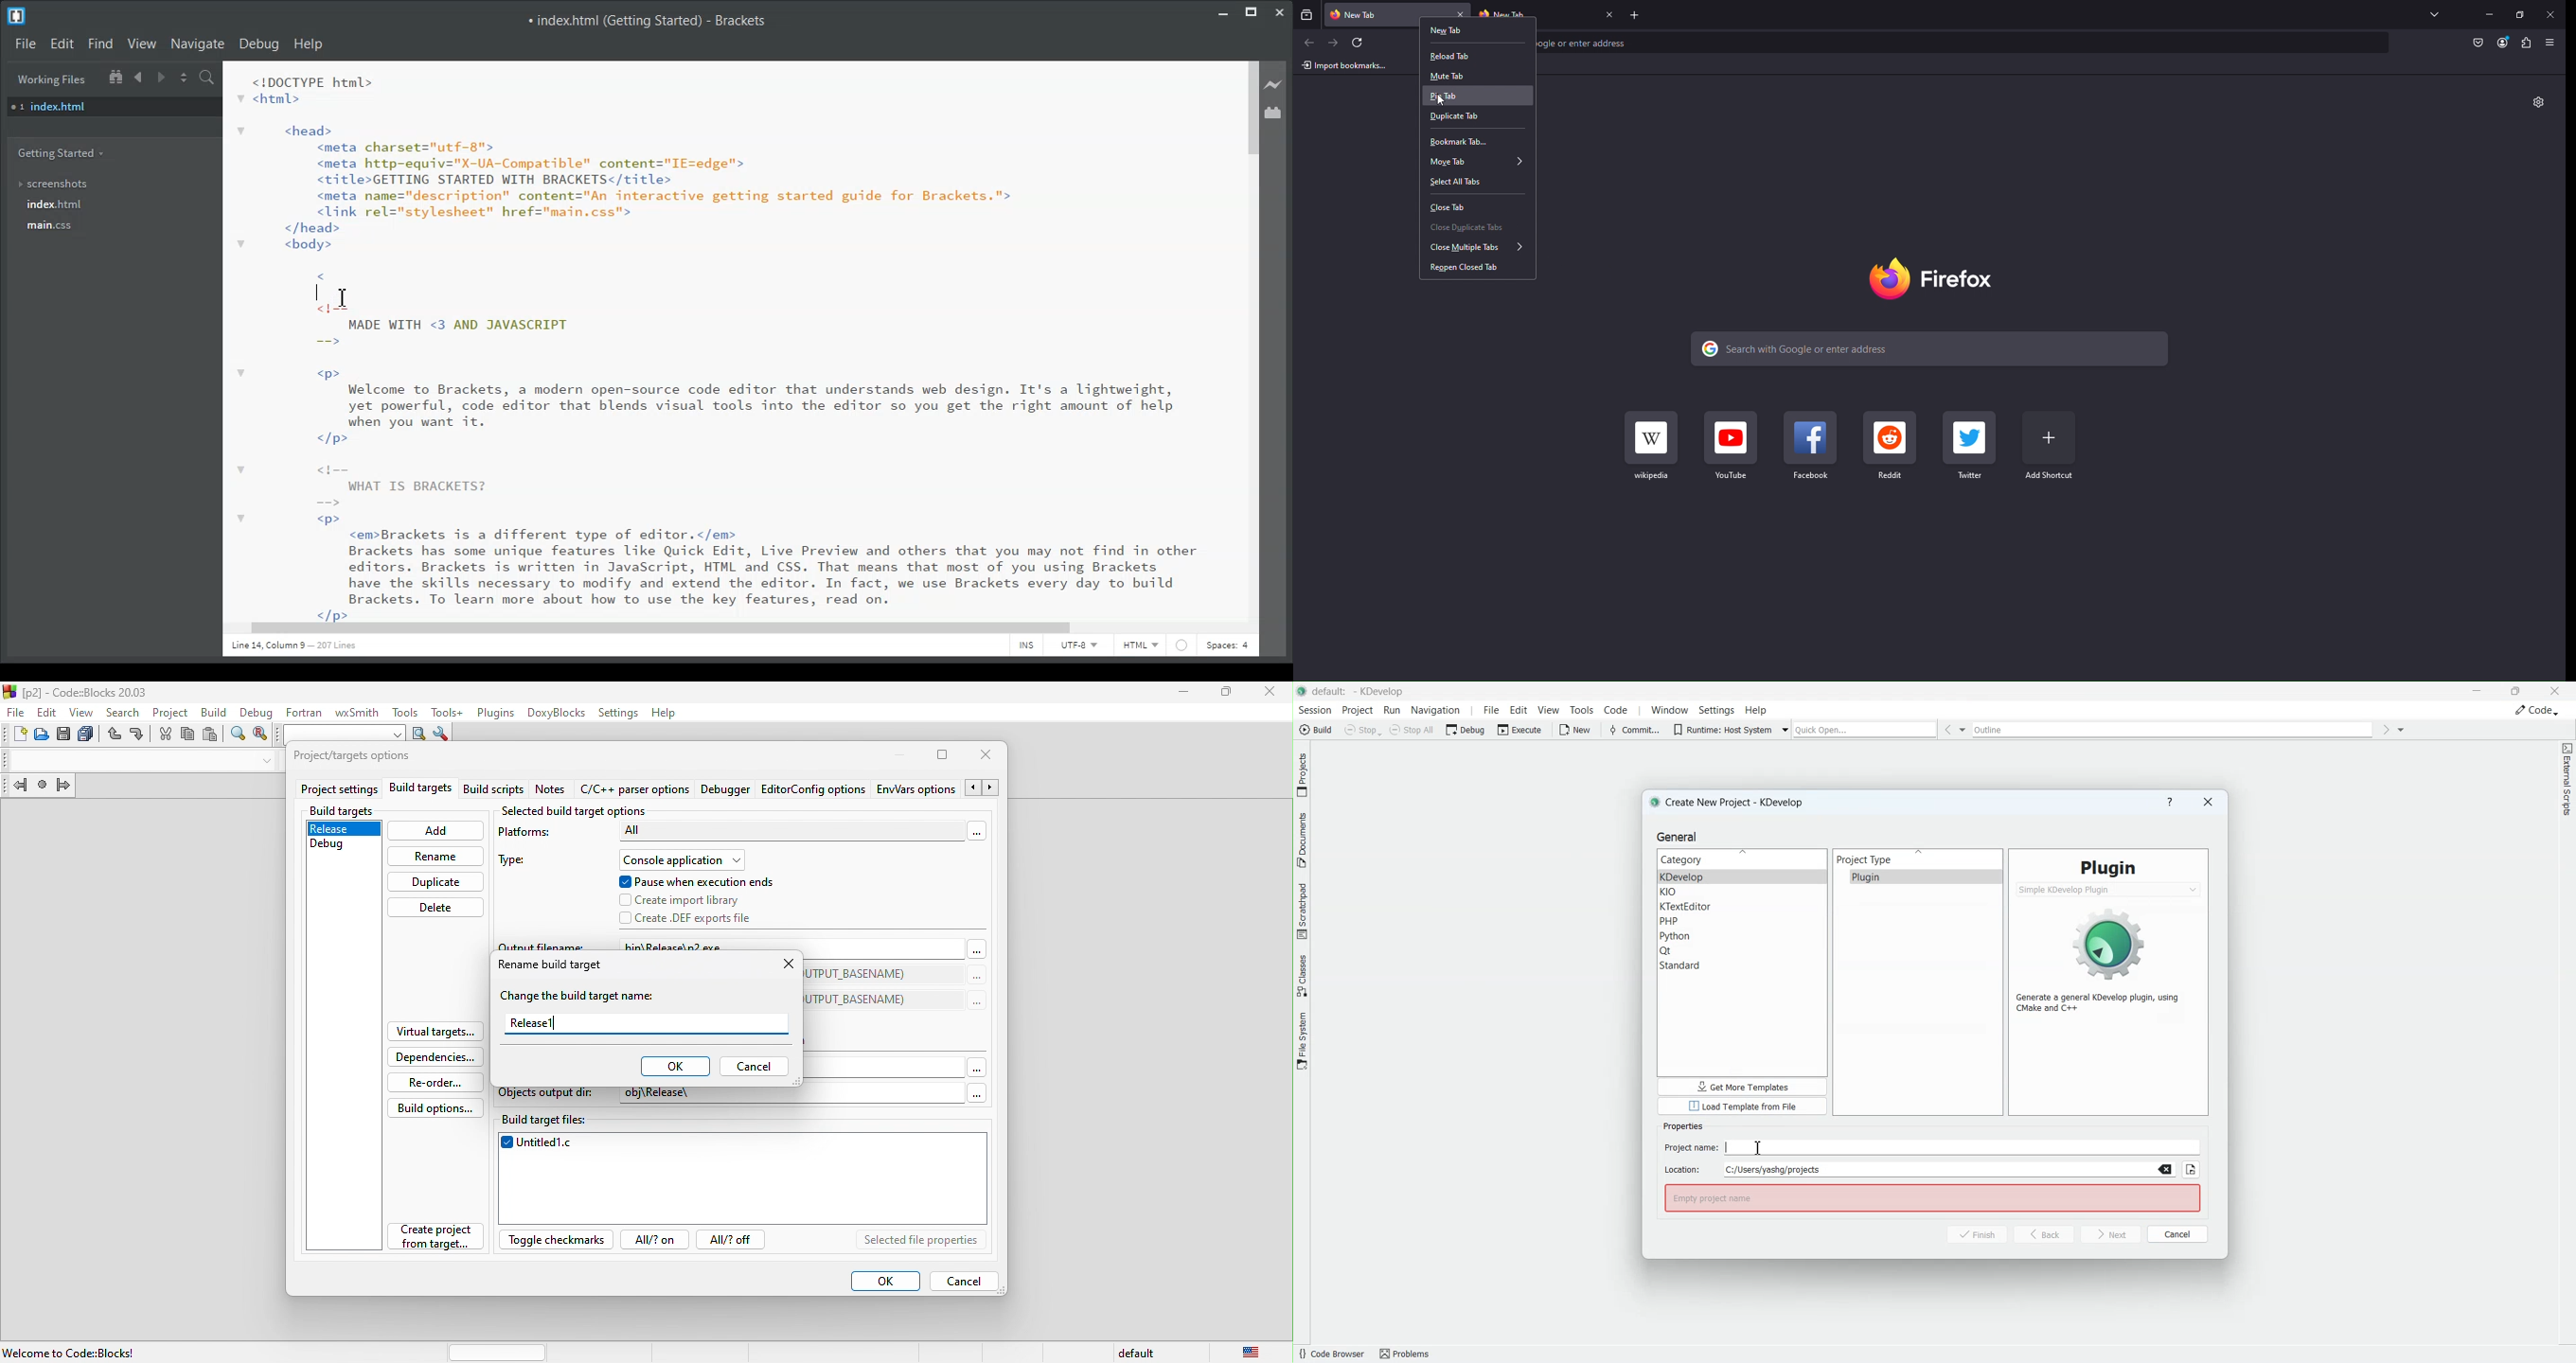  Describe the element at coordinates (618, 712) in the screenshot. I see `settings` at that location.